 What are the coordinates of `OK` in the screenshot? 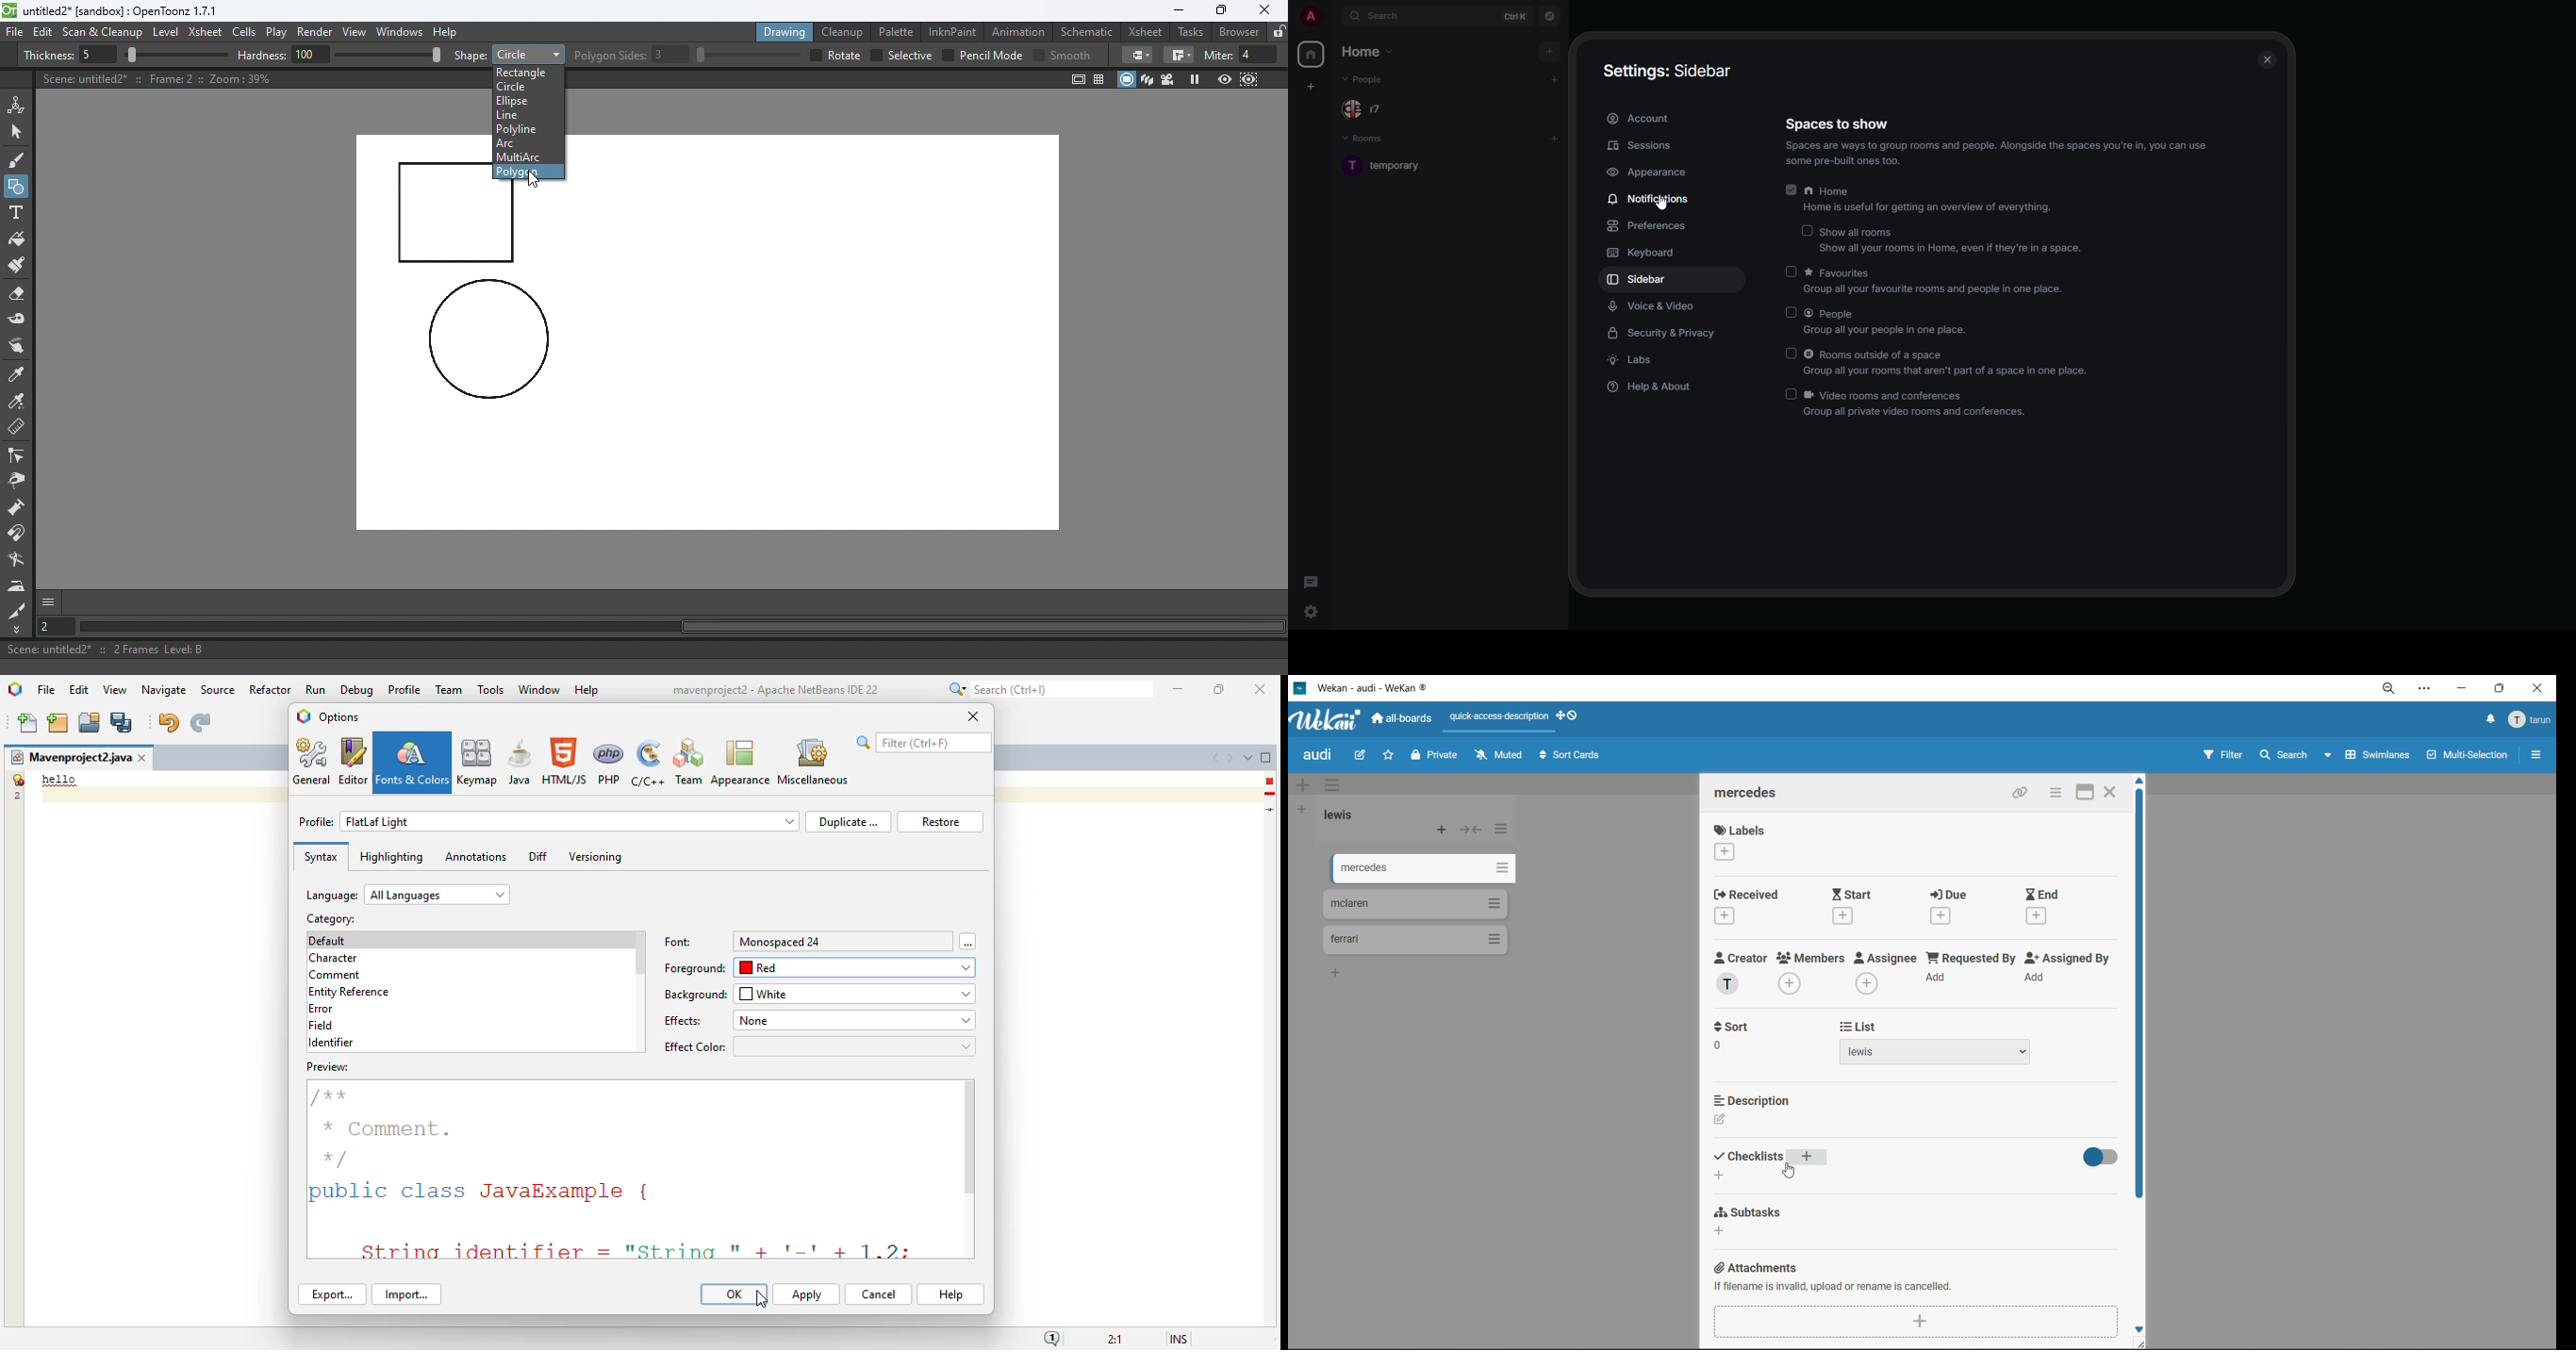 It's located at (734, 1294).